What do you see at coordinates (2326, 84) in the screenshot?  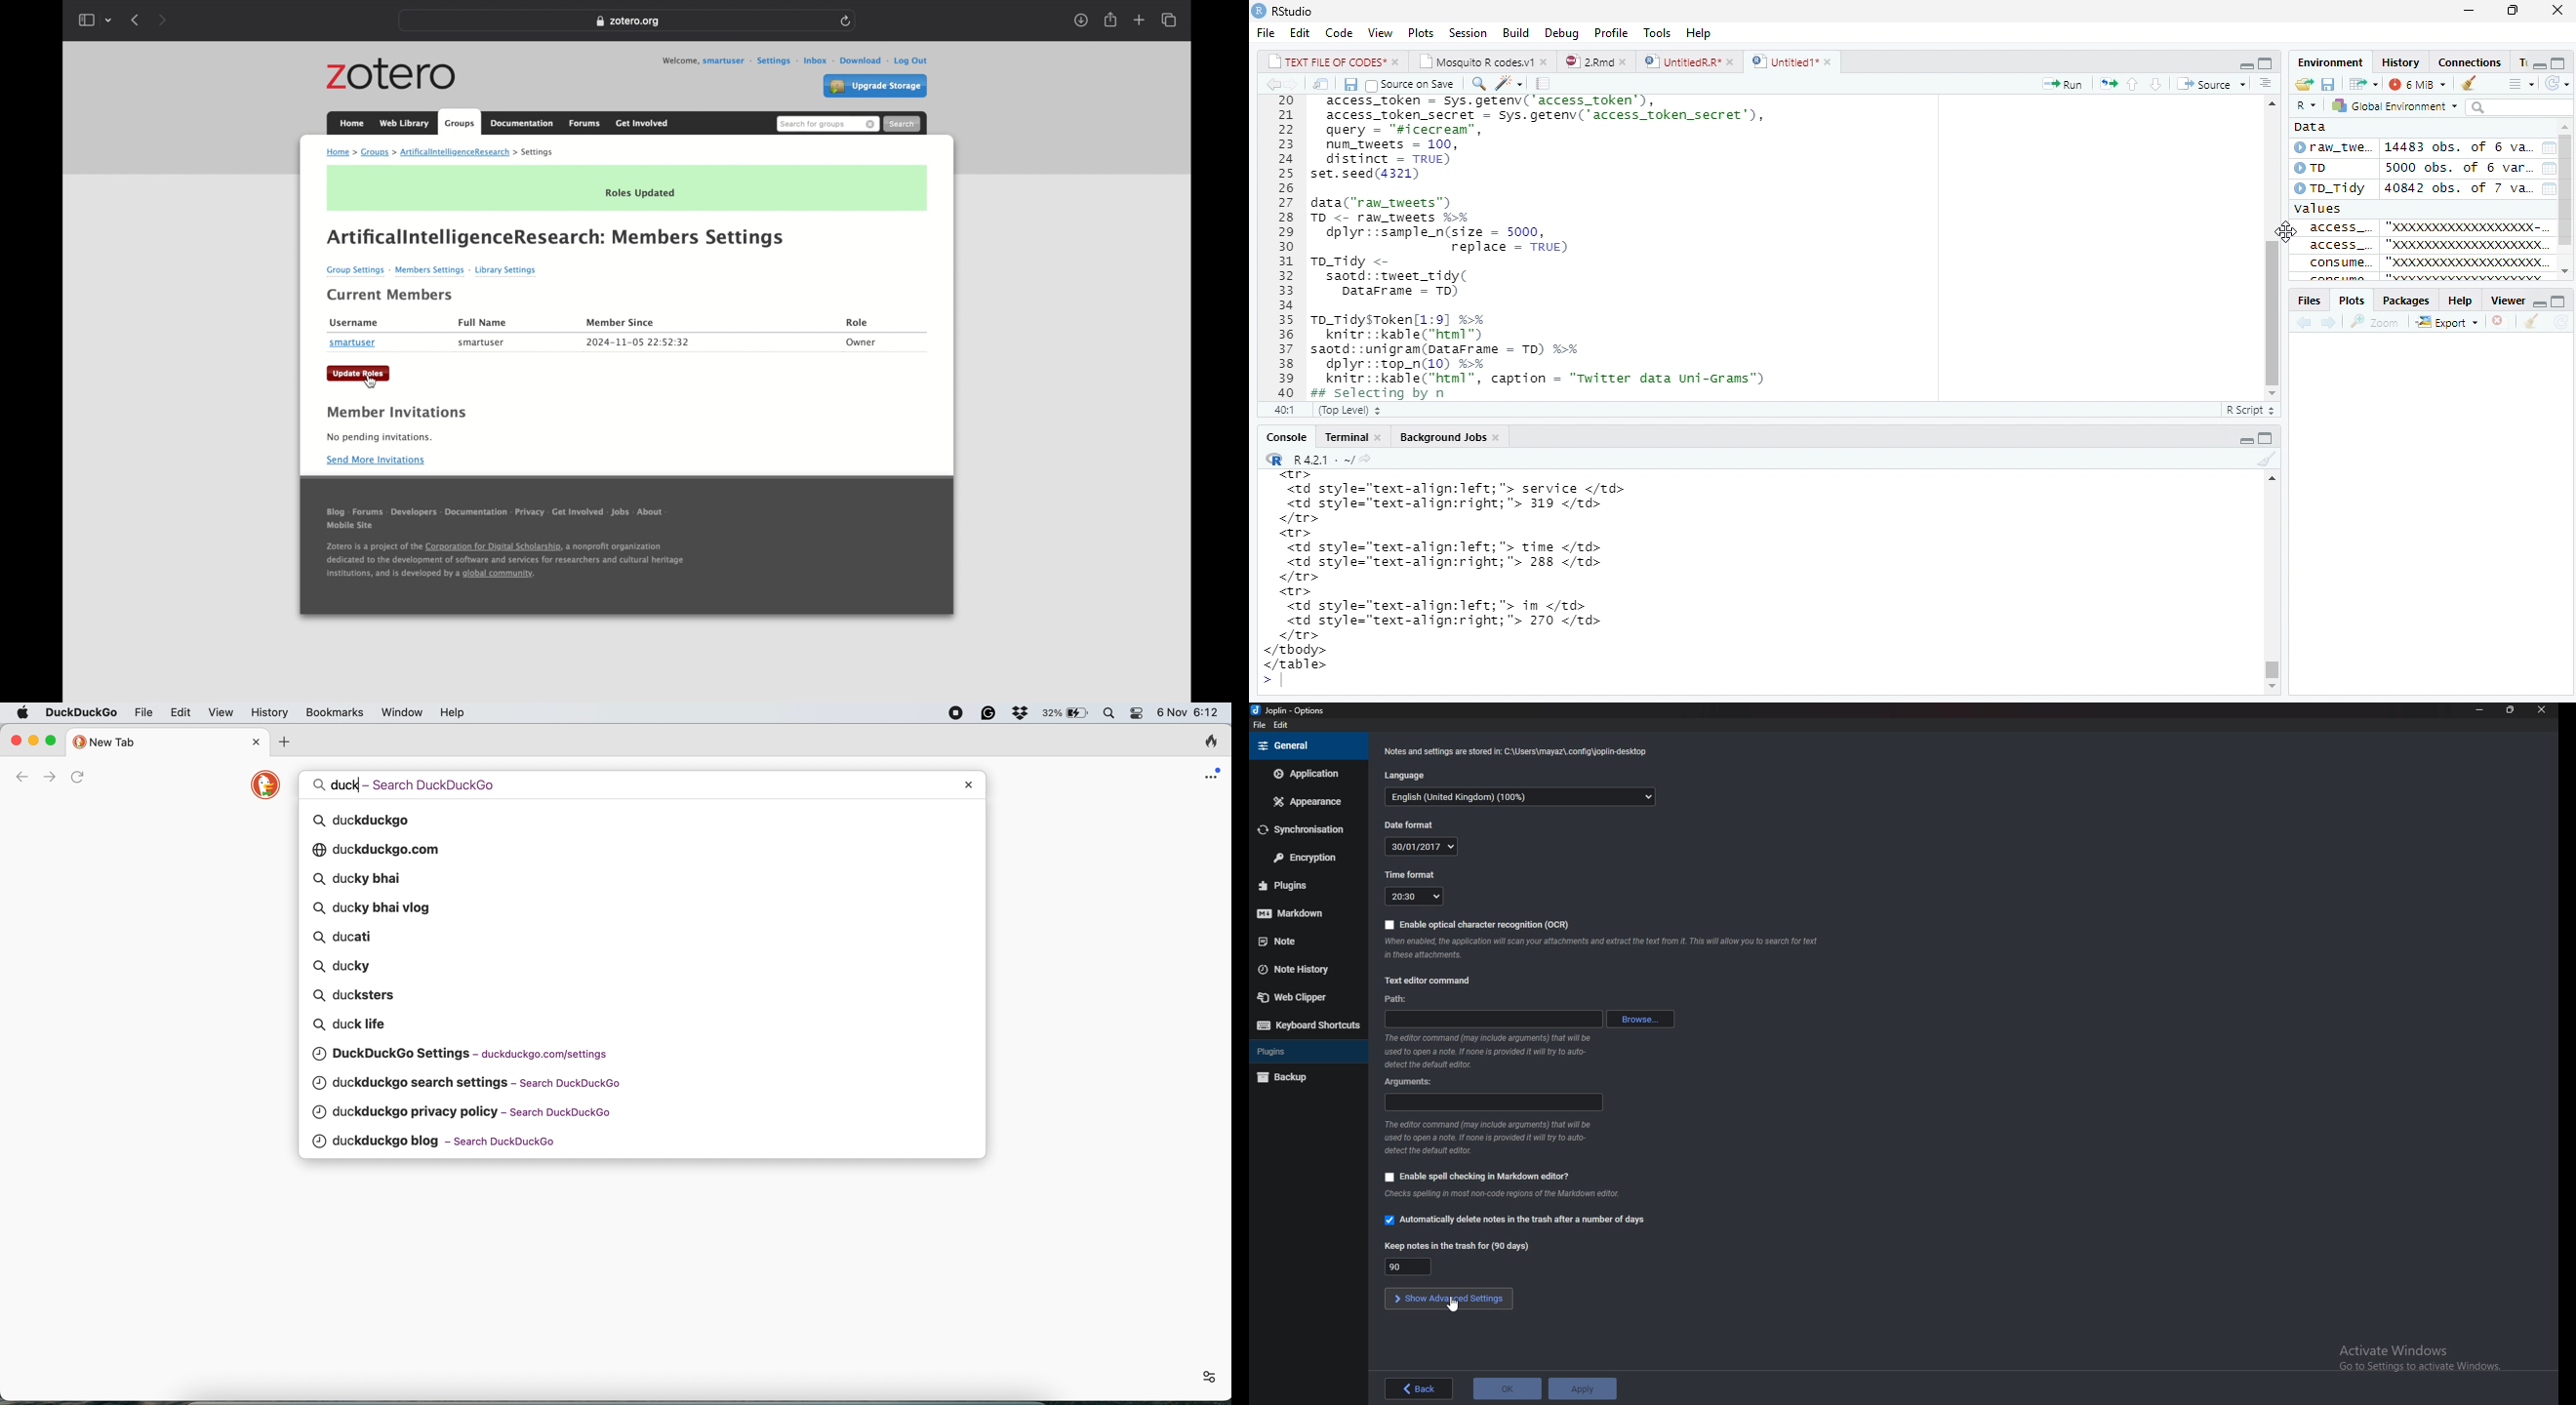 I see `save` at bounding box center [2326, 84].